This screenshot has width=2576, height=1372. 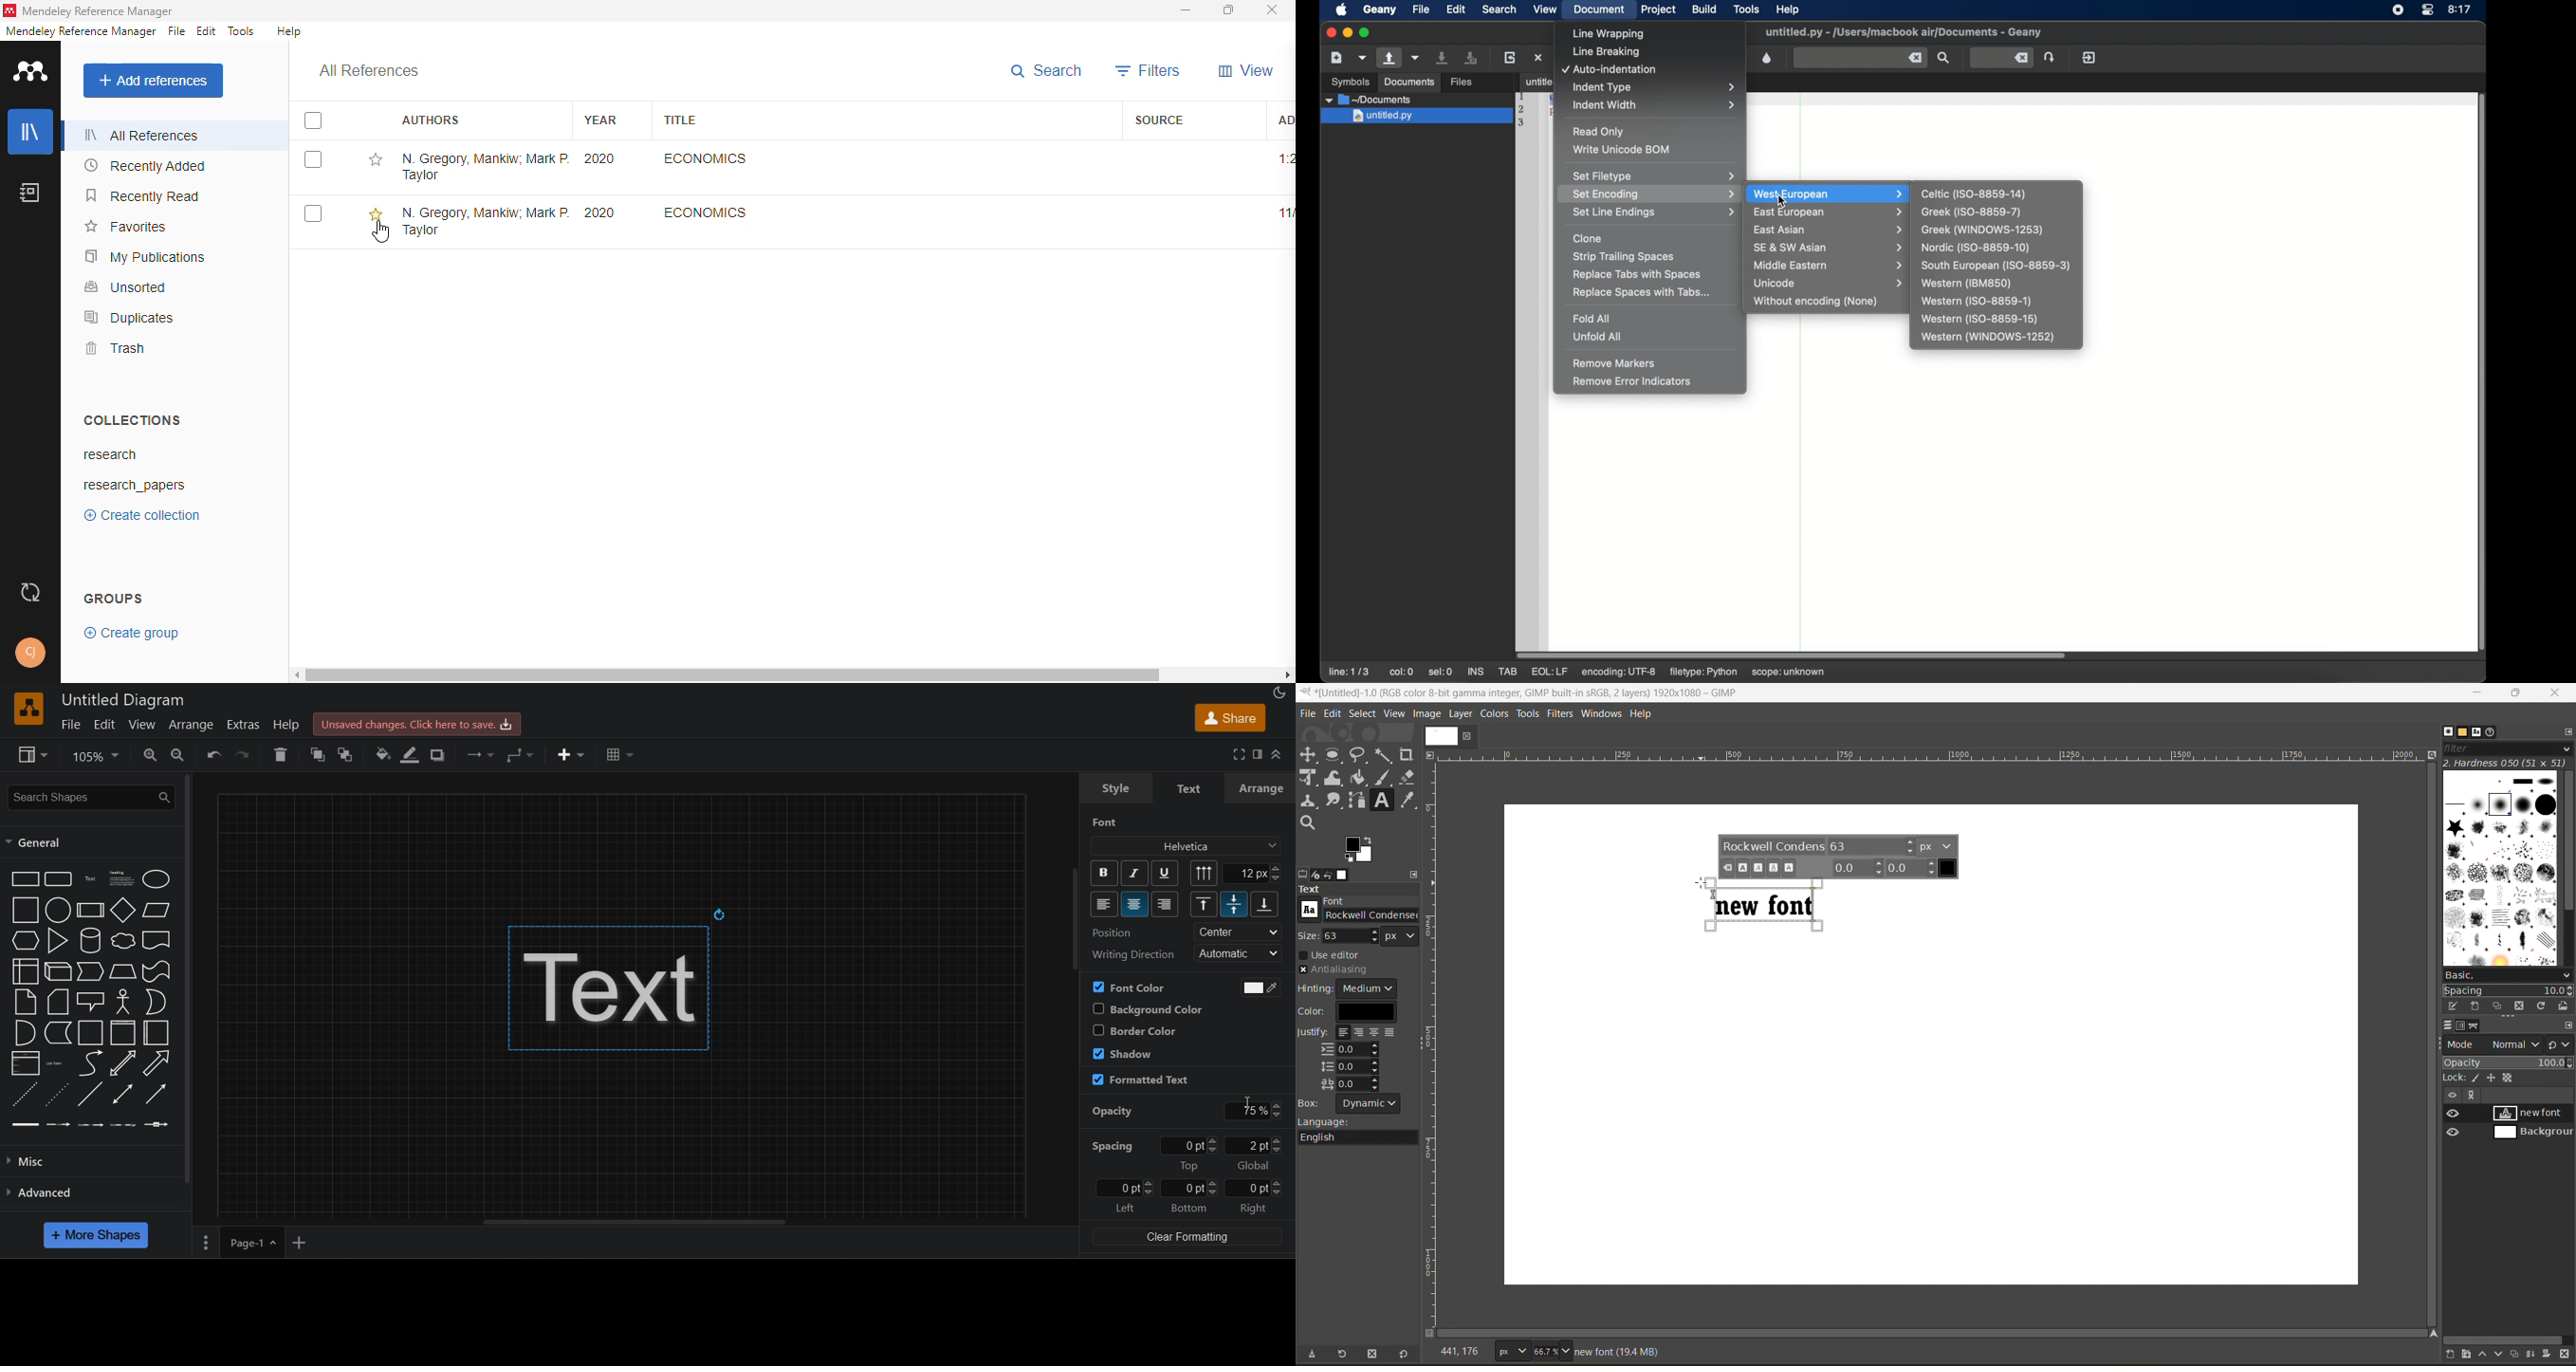 I want to click on untitled.py, so click(x=1419, y=99).